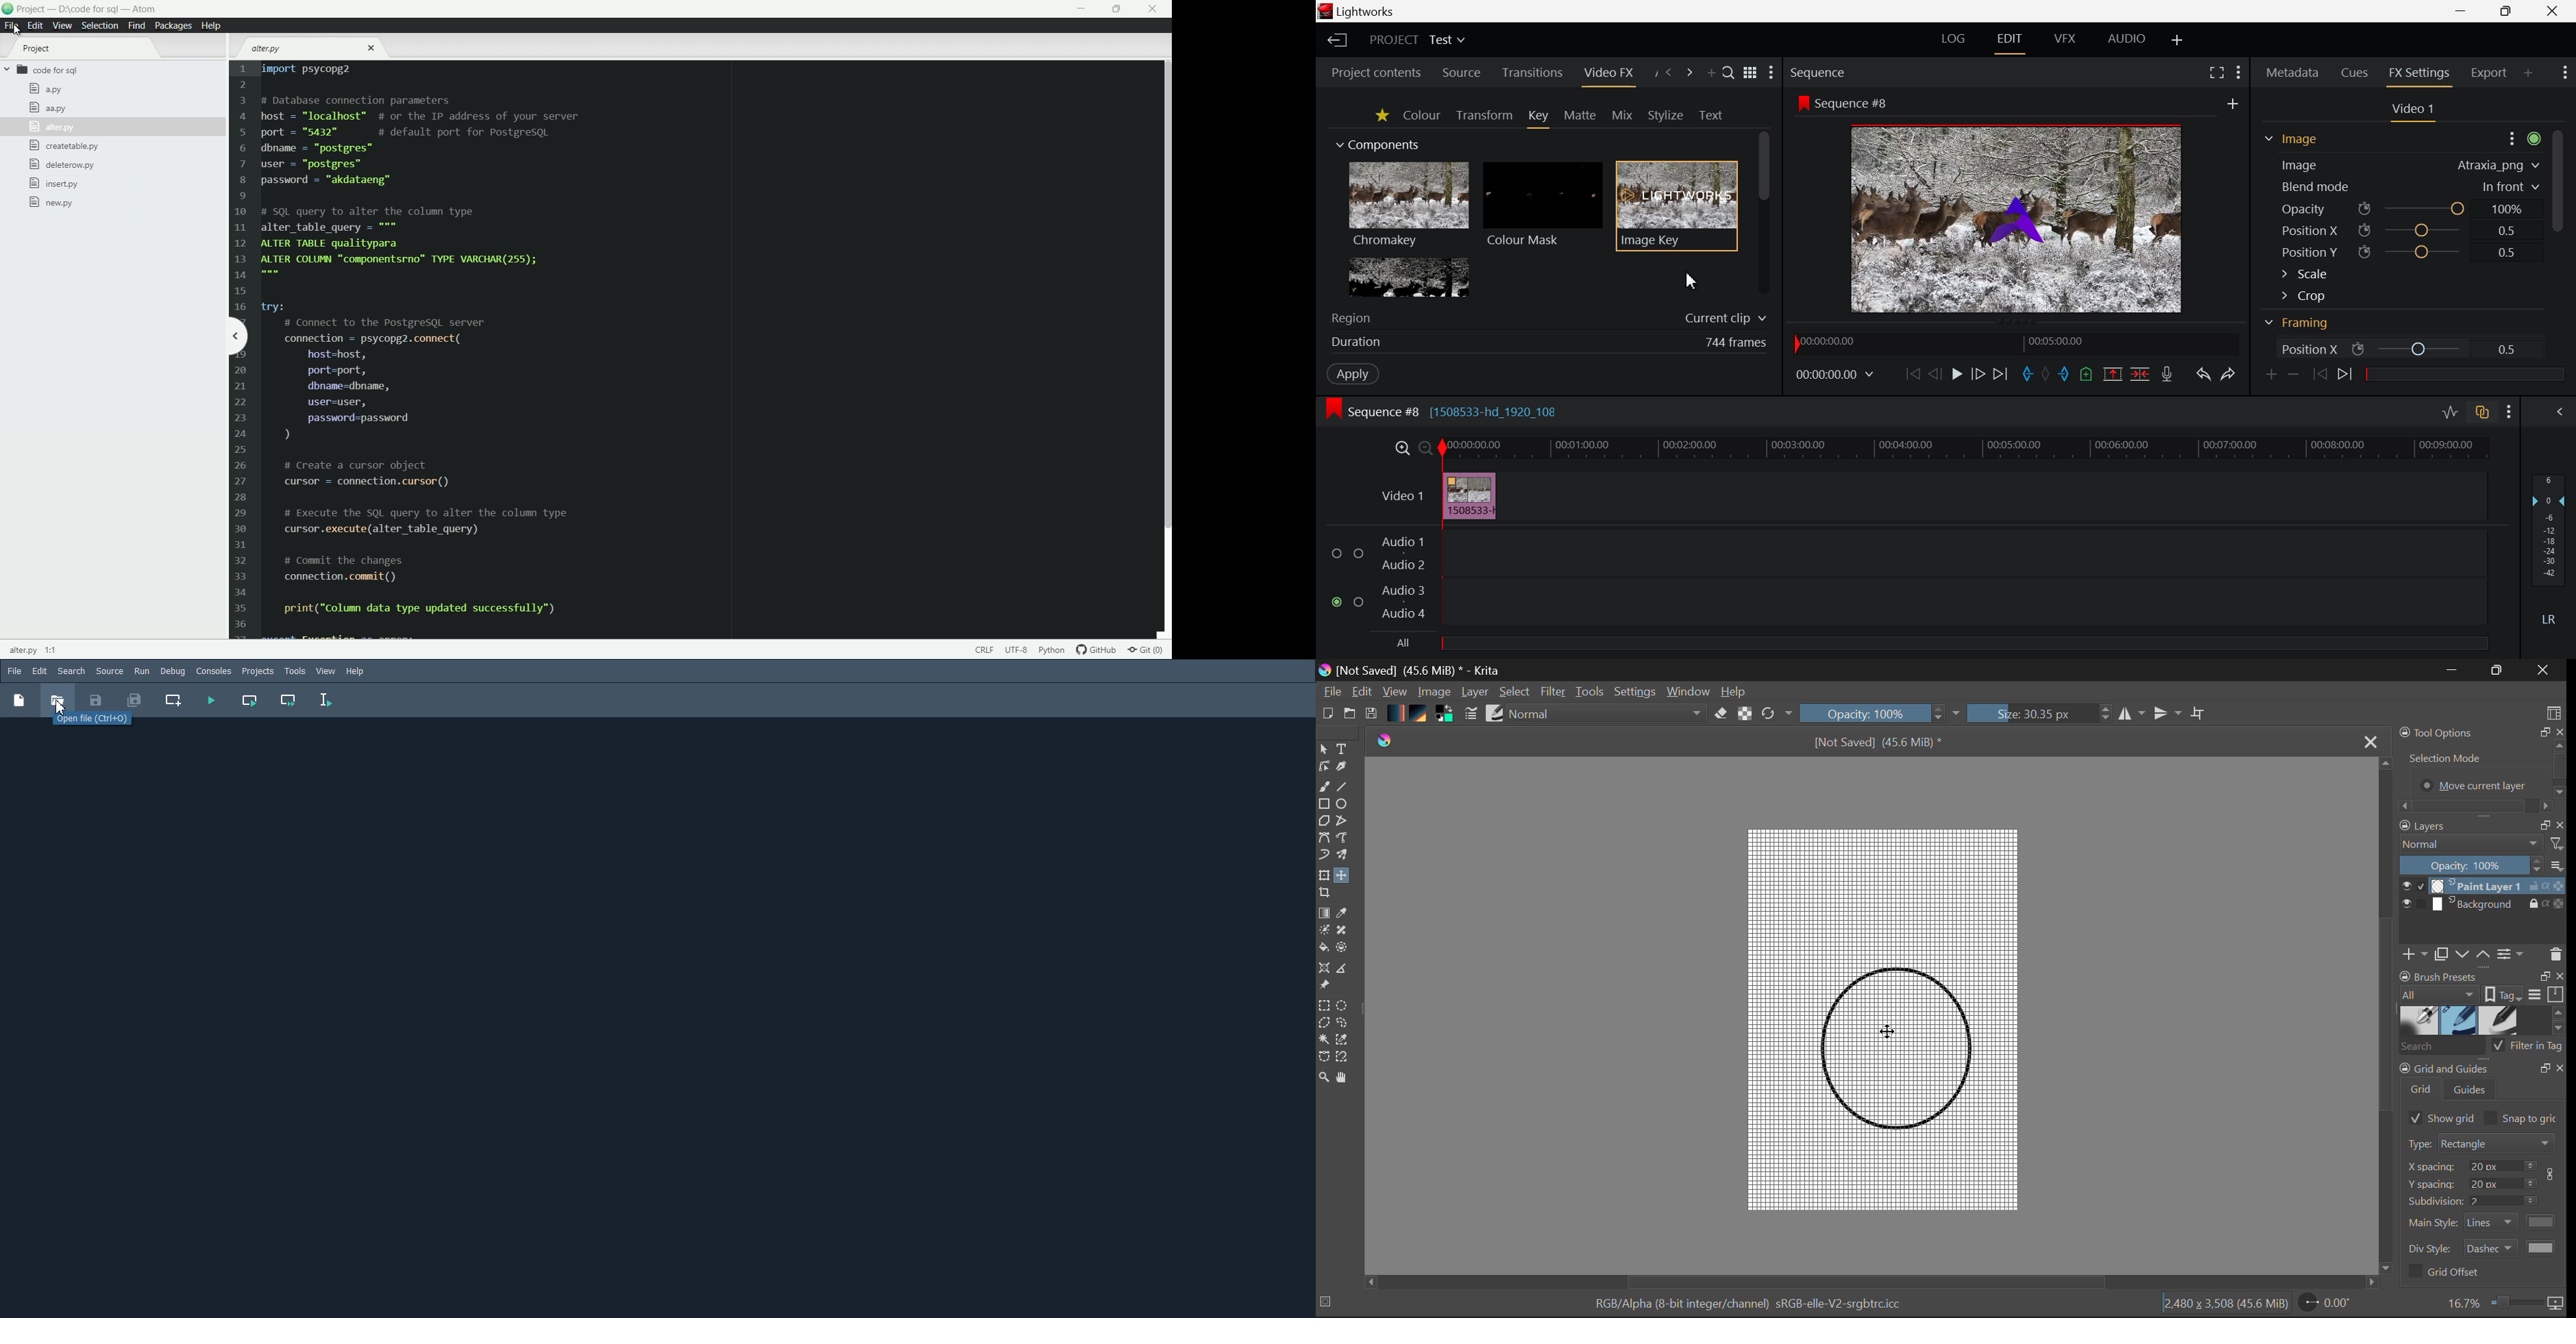  What do you see at coordinates (1689, 72) in the screenshot?
I see `Next Panel` at bounding box center [1689, 72].